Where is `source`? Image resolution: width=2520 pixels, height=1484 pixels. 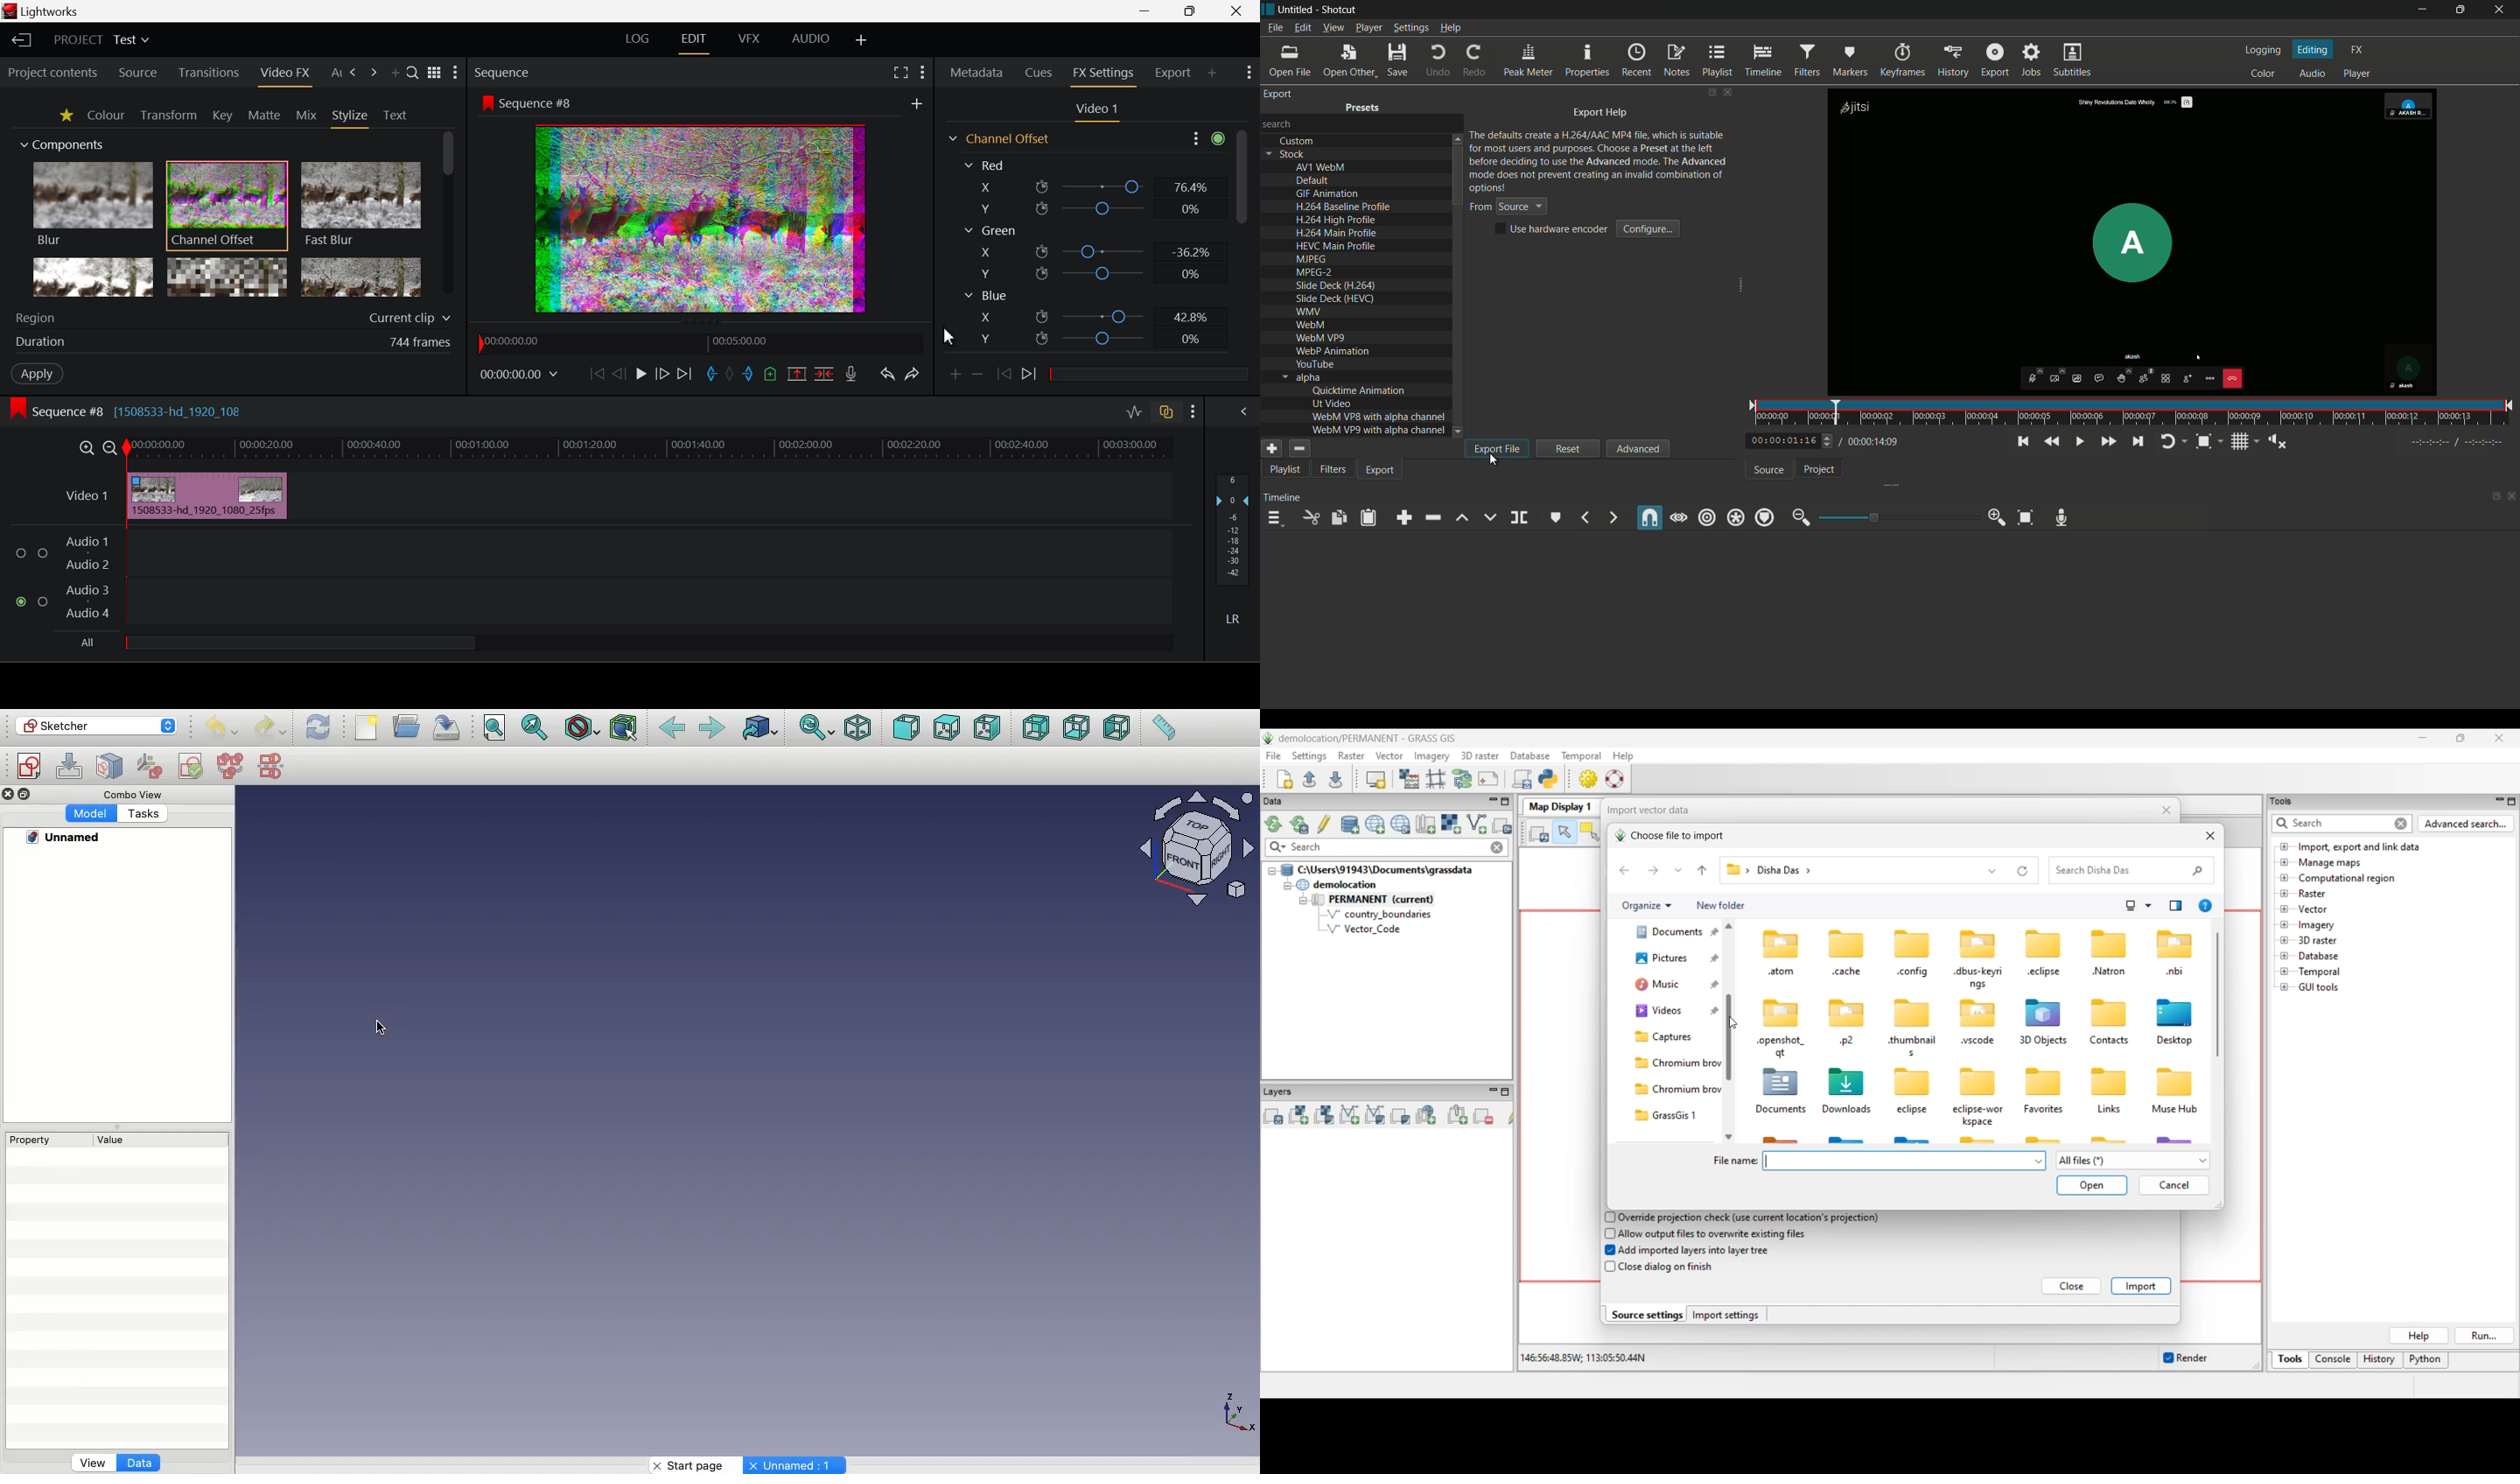 source is located at coordinates (1767, 470).